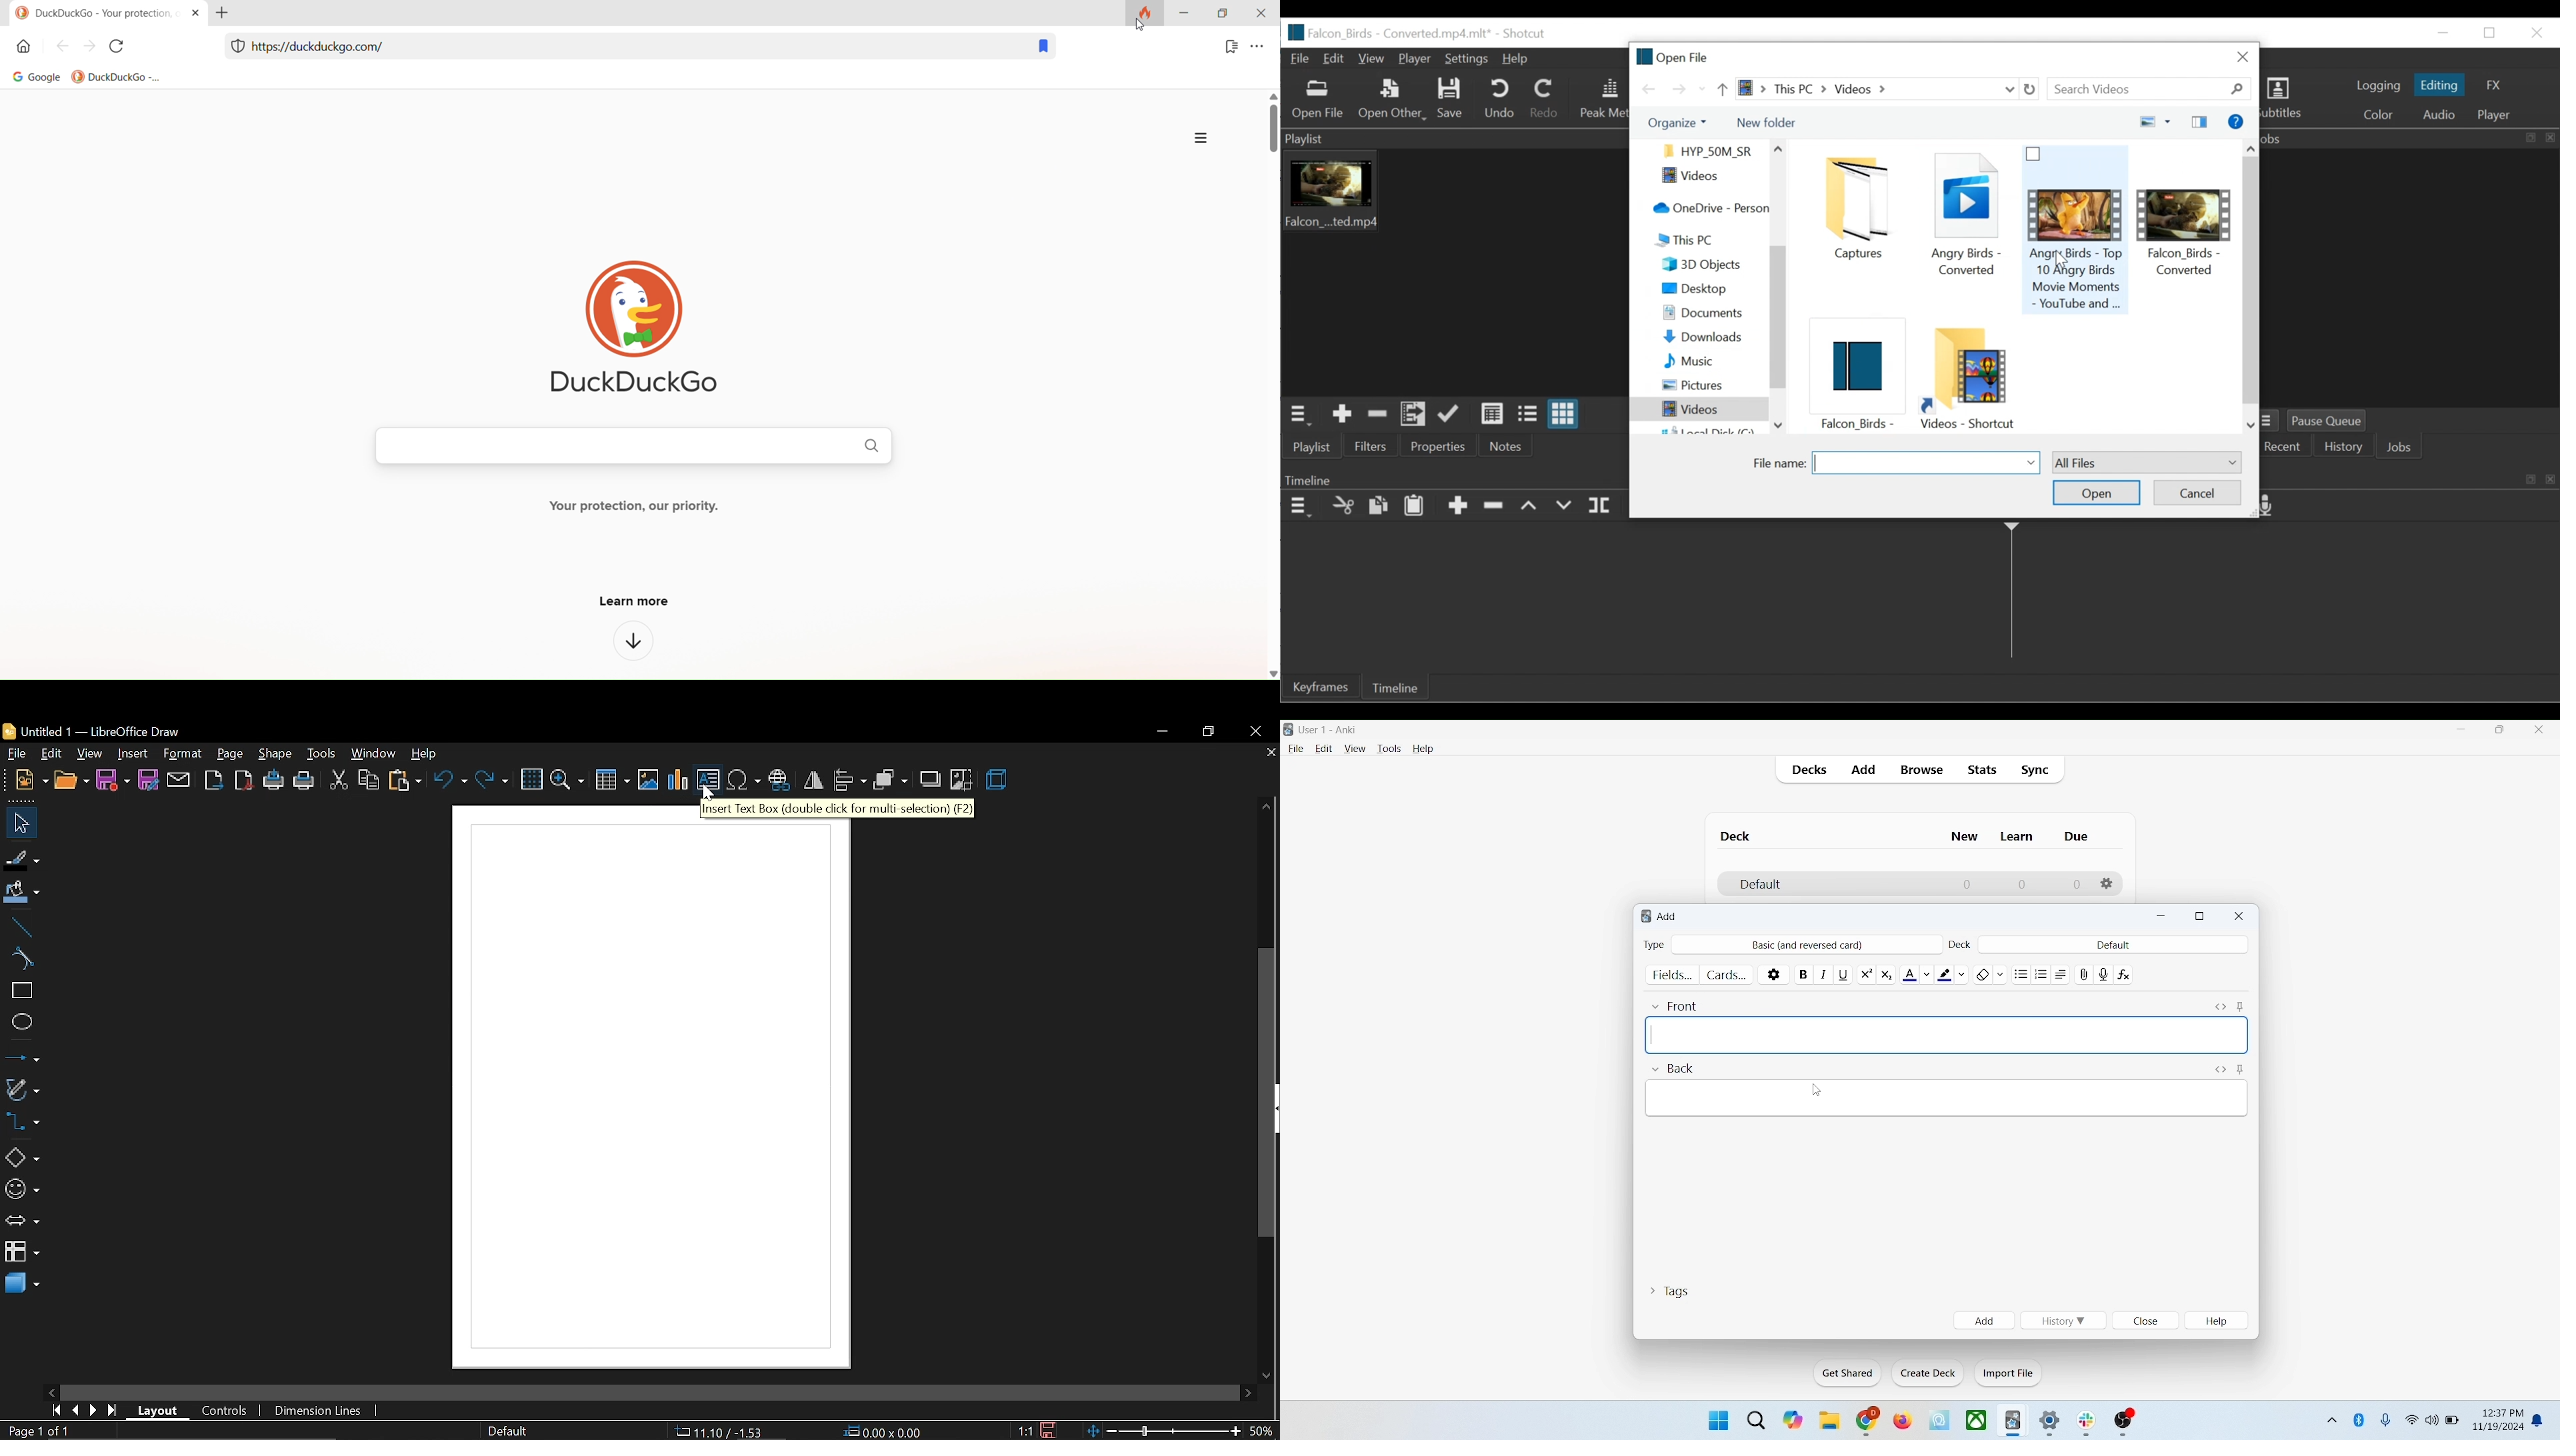  I want to click on basic shapes, so click(21, 1158).